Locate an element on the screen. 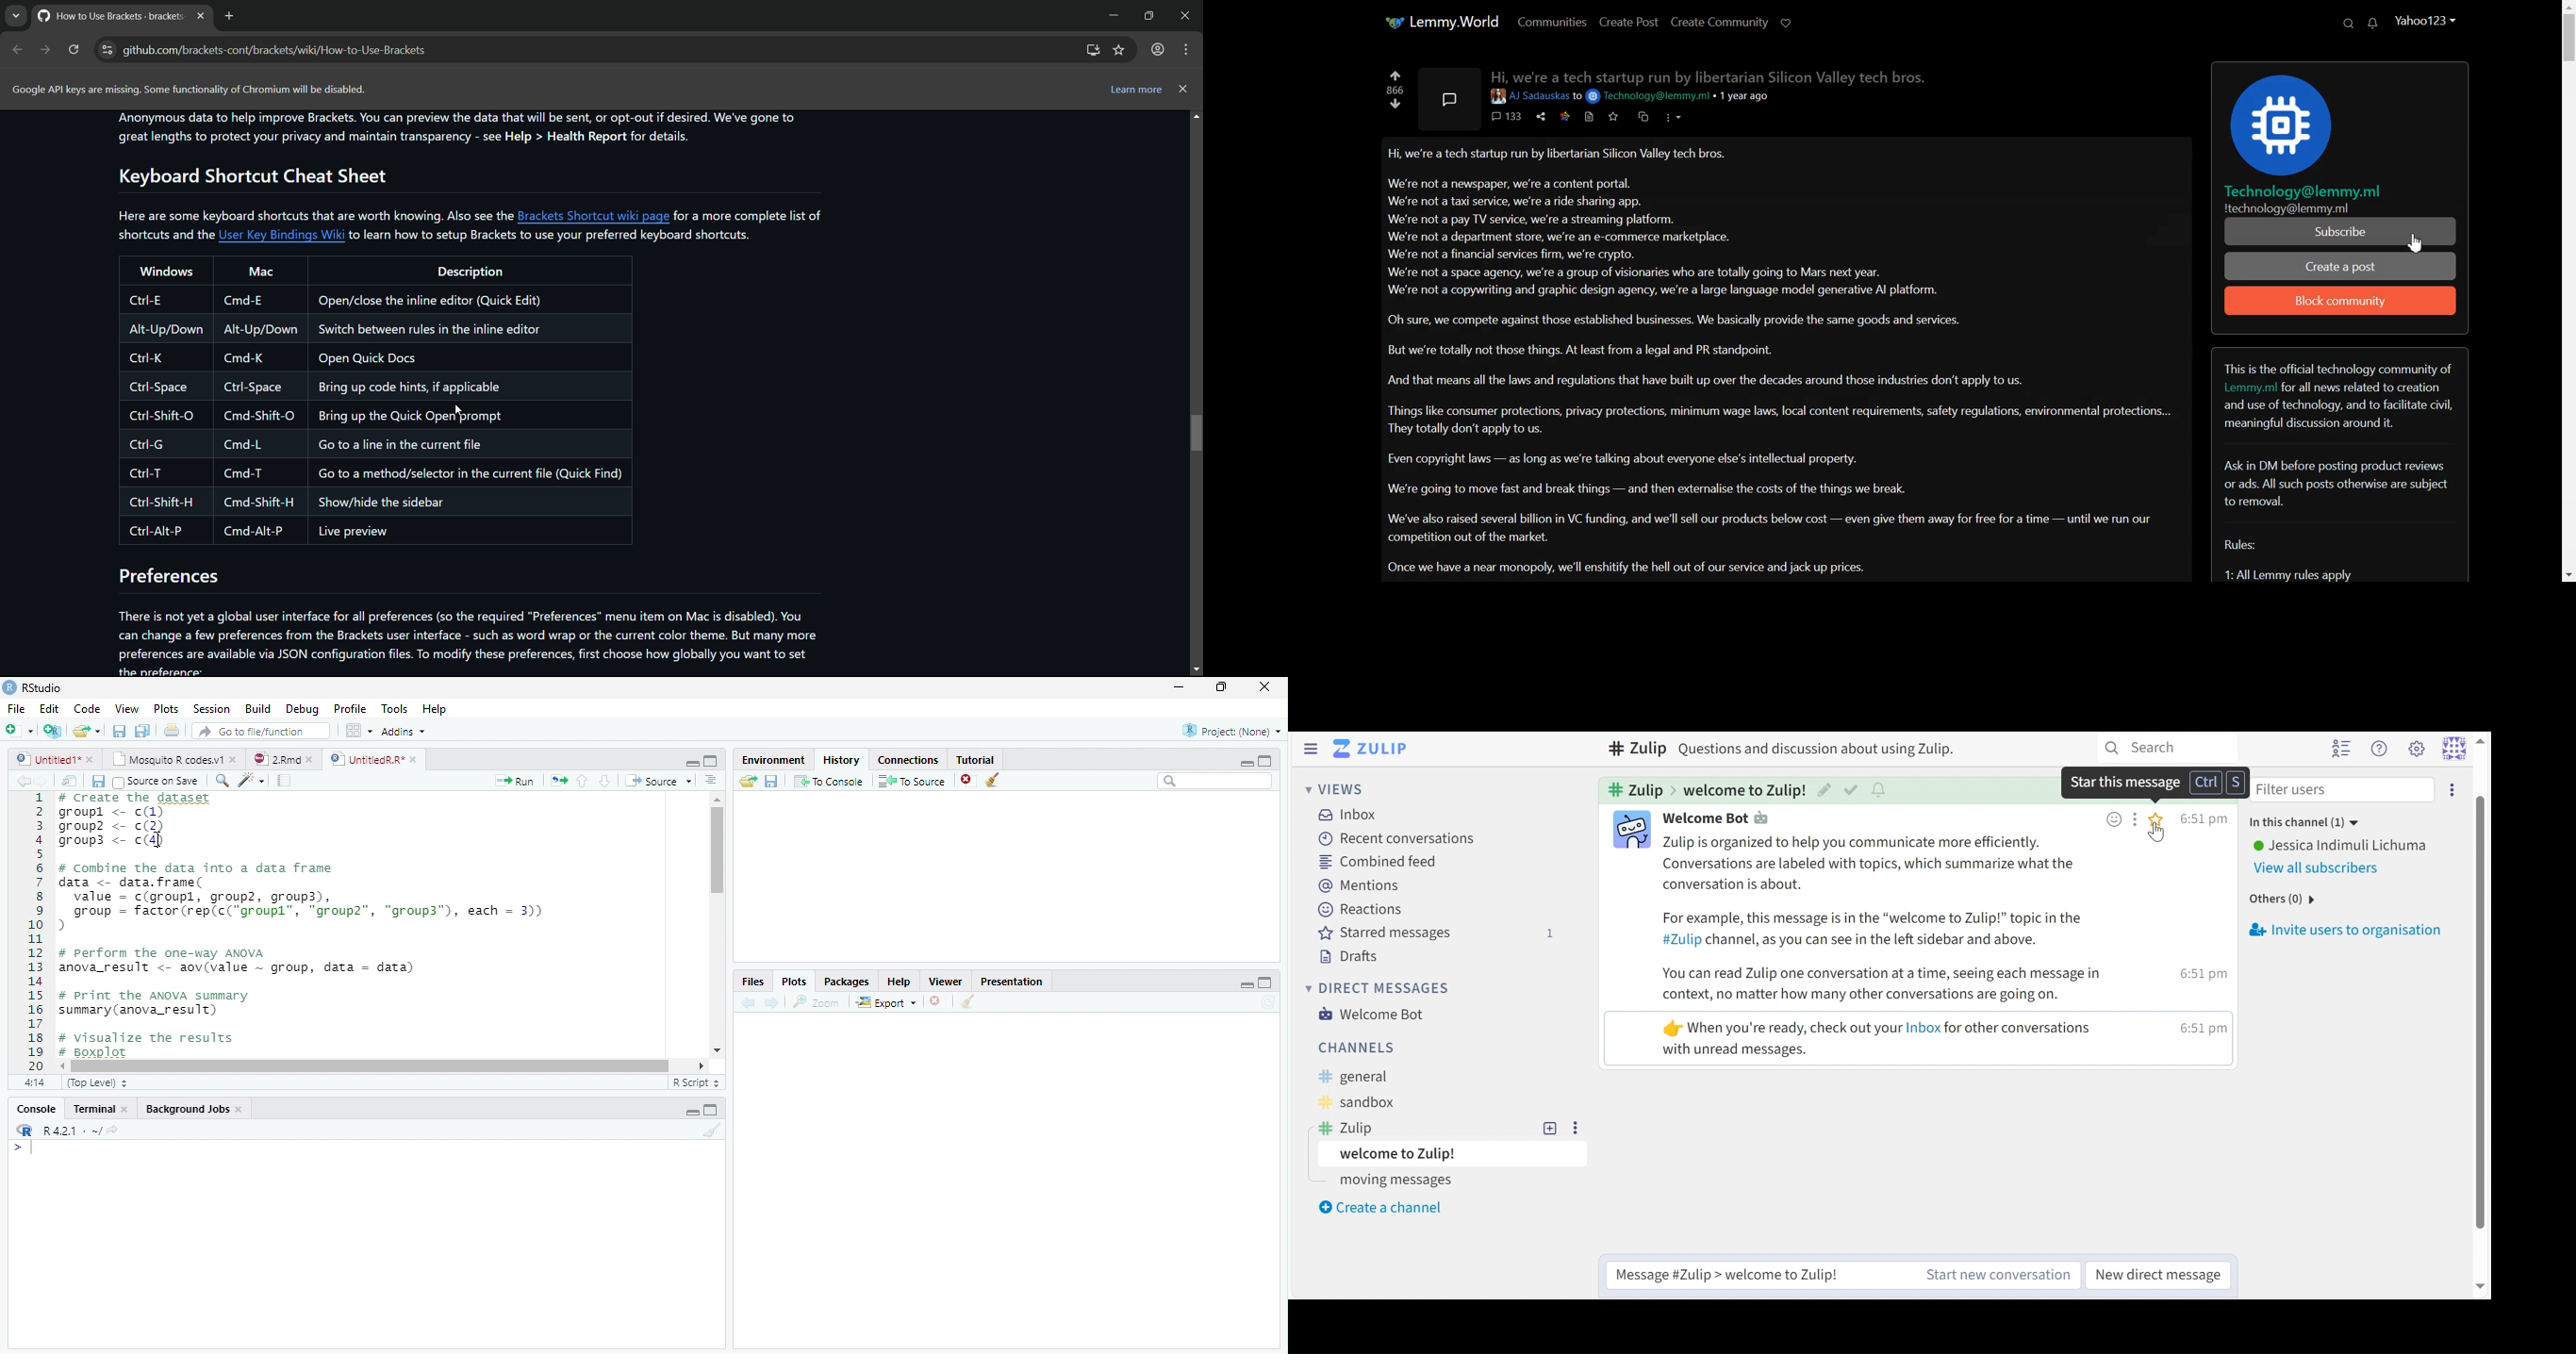 Image resolution: width=2576 pixels, height=1372 pixels. scroll bar is located at coordinates (2484, 1009).